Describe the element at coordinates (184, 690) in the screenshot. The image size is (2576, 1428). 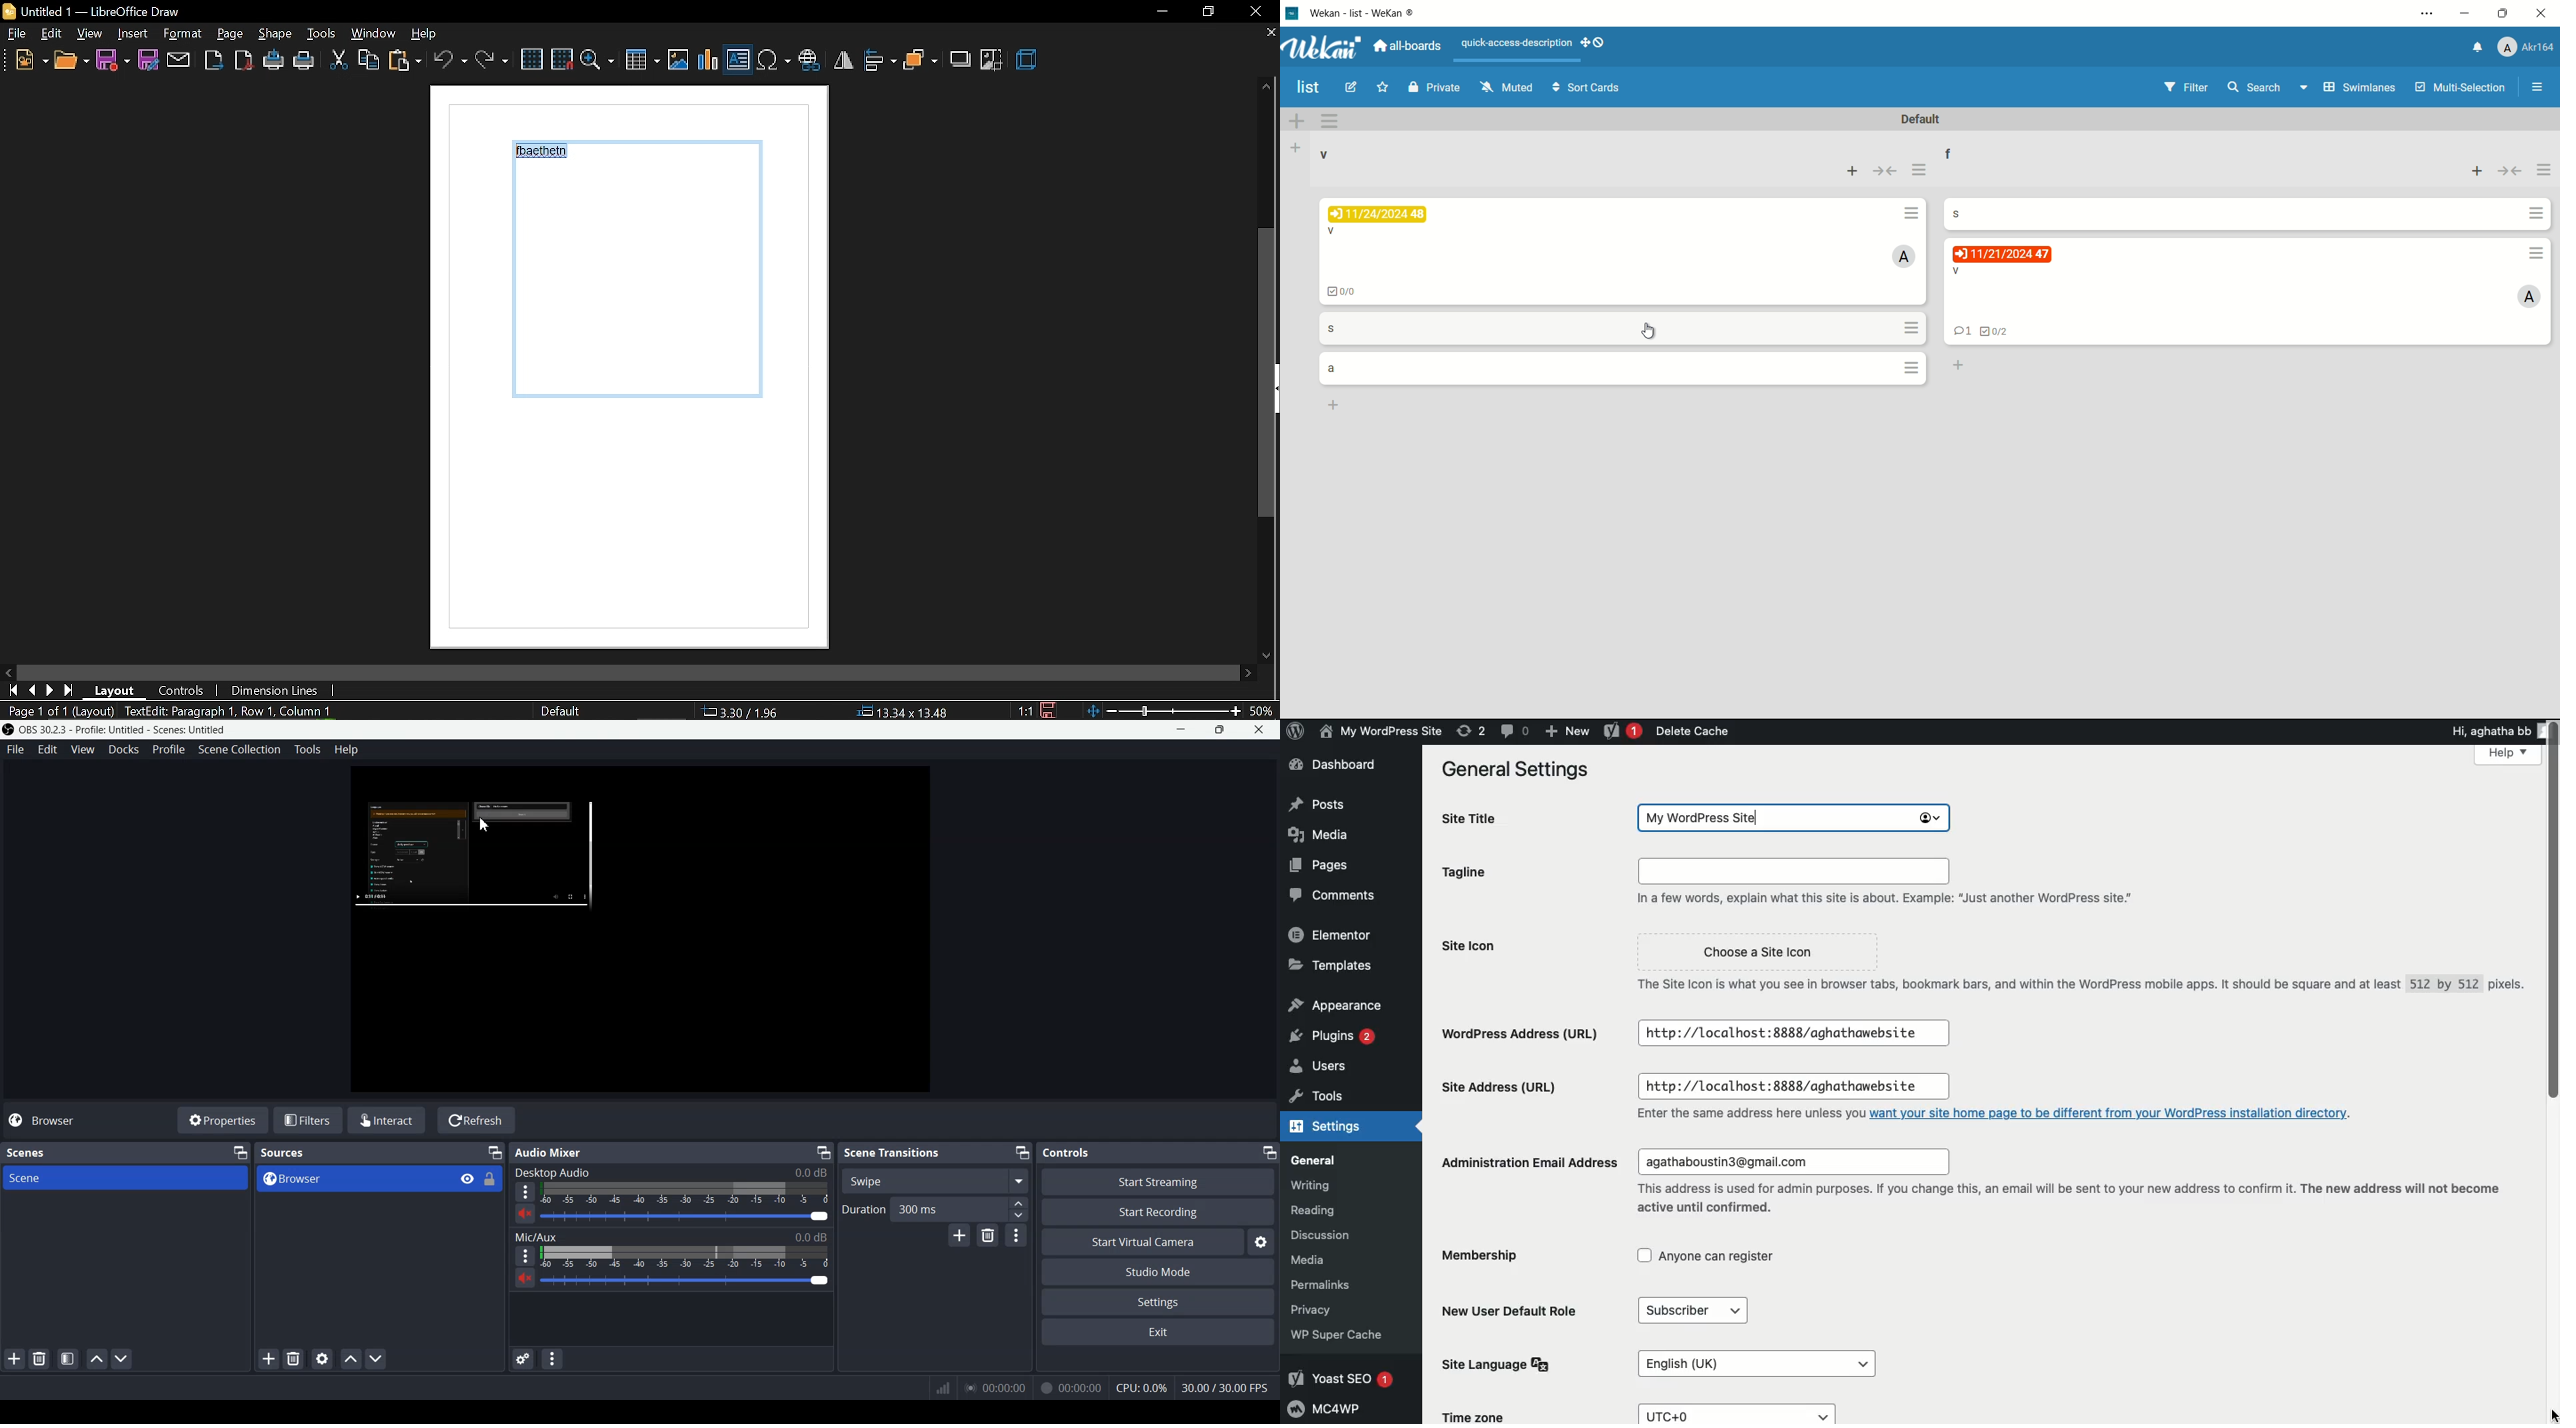
I see `controls` at that location.